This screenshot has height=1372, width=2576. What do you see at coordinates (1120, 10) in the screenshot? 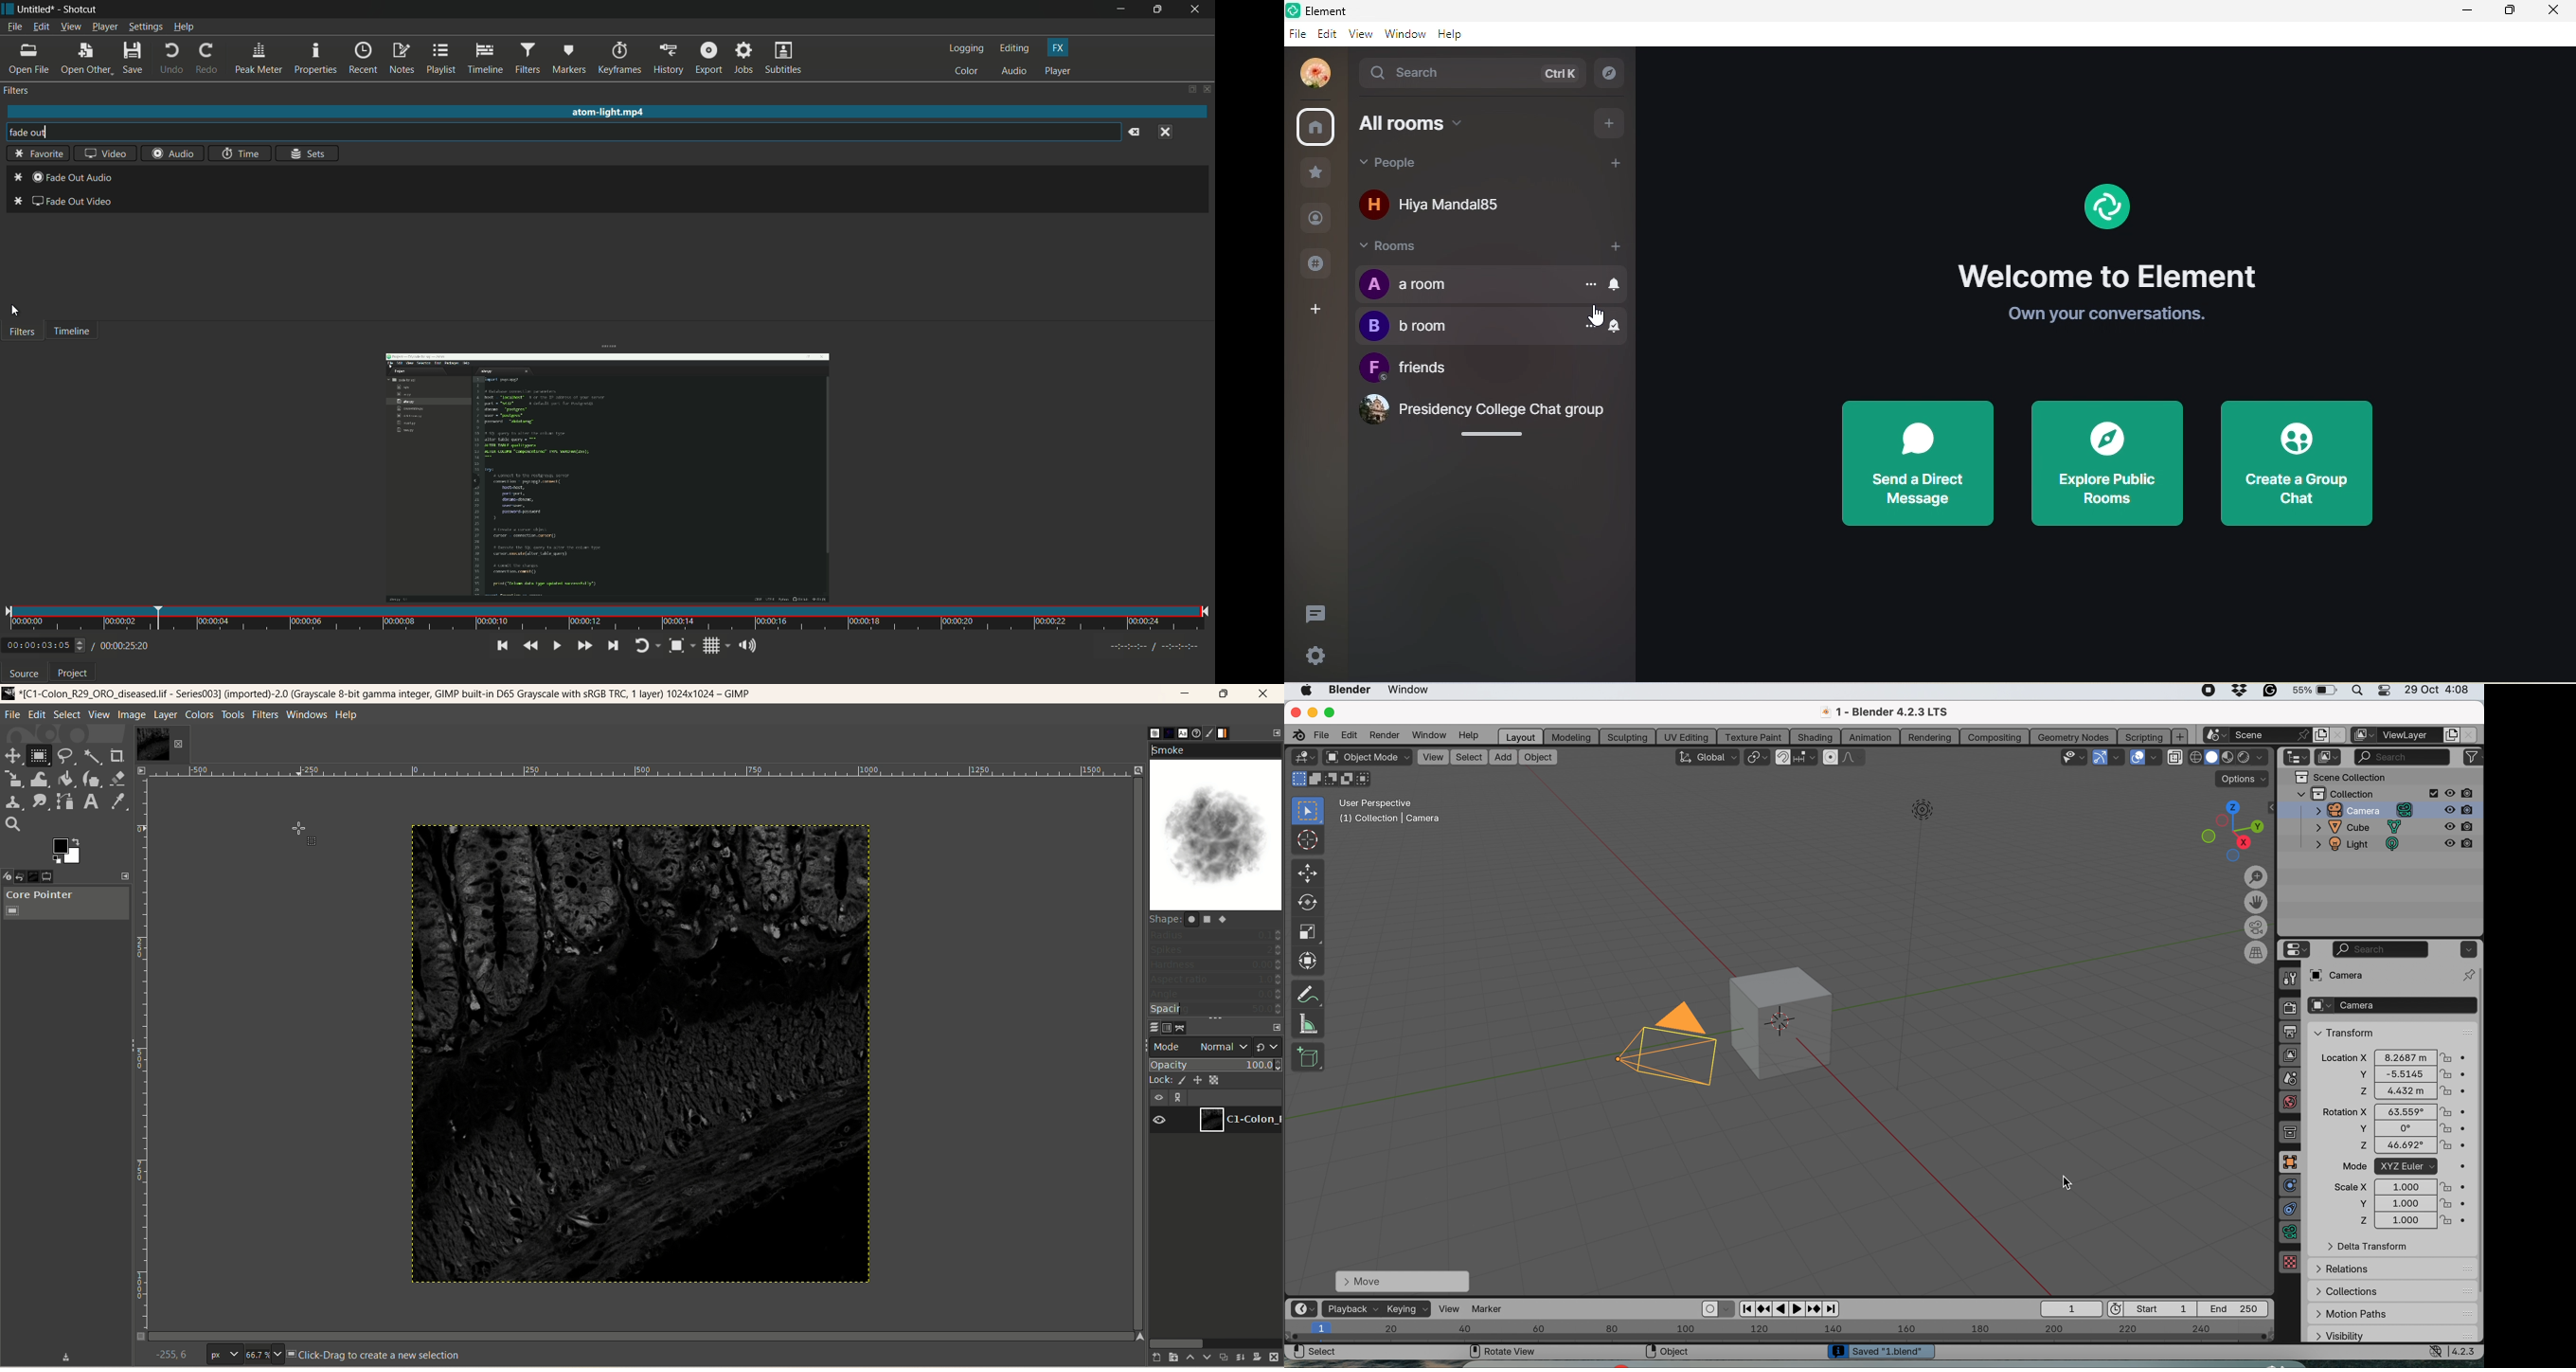
I see `minimize` at bounding box center [1120, 10].